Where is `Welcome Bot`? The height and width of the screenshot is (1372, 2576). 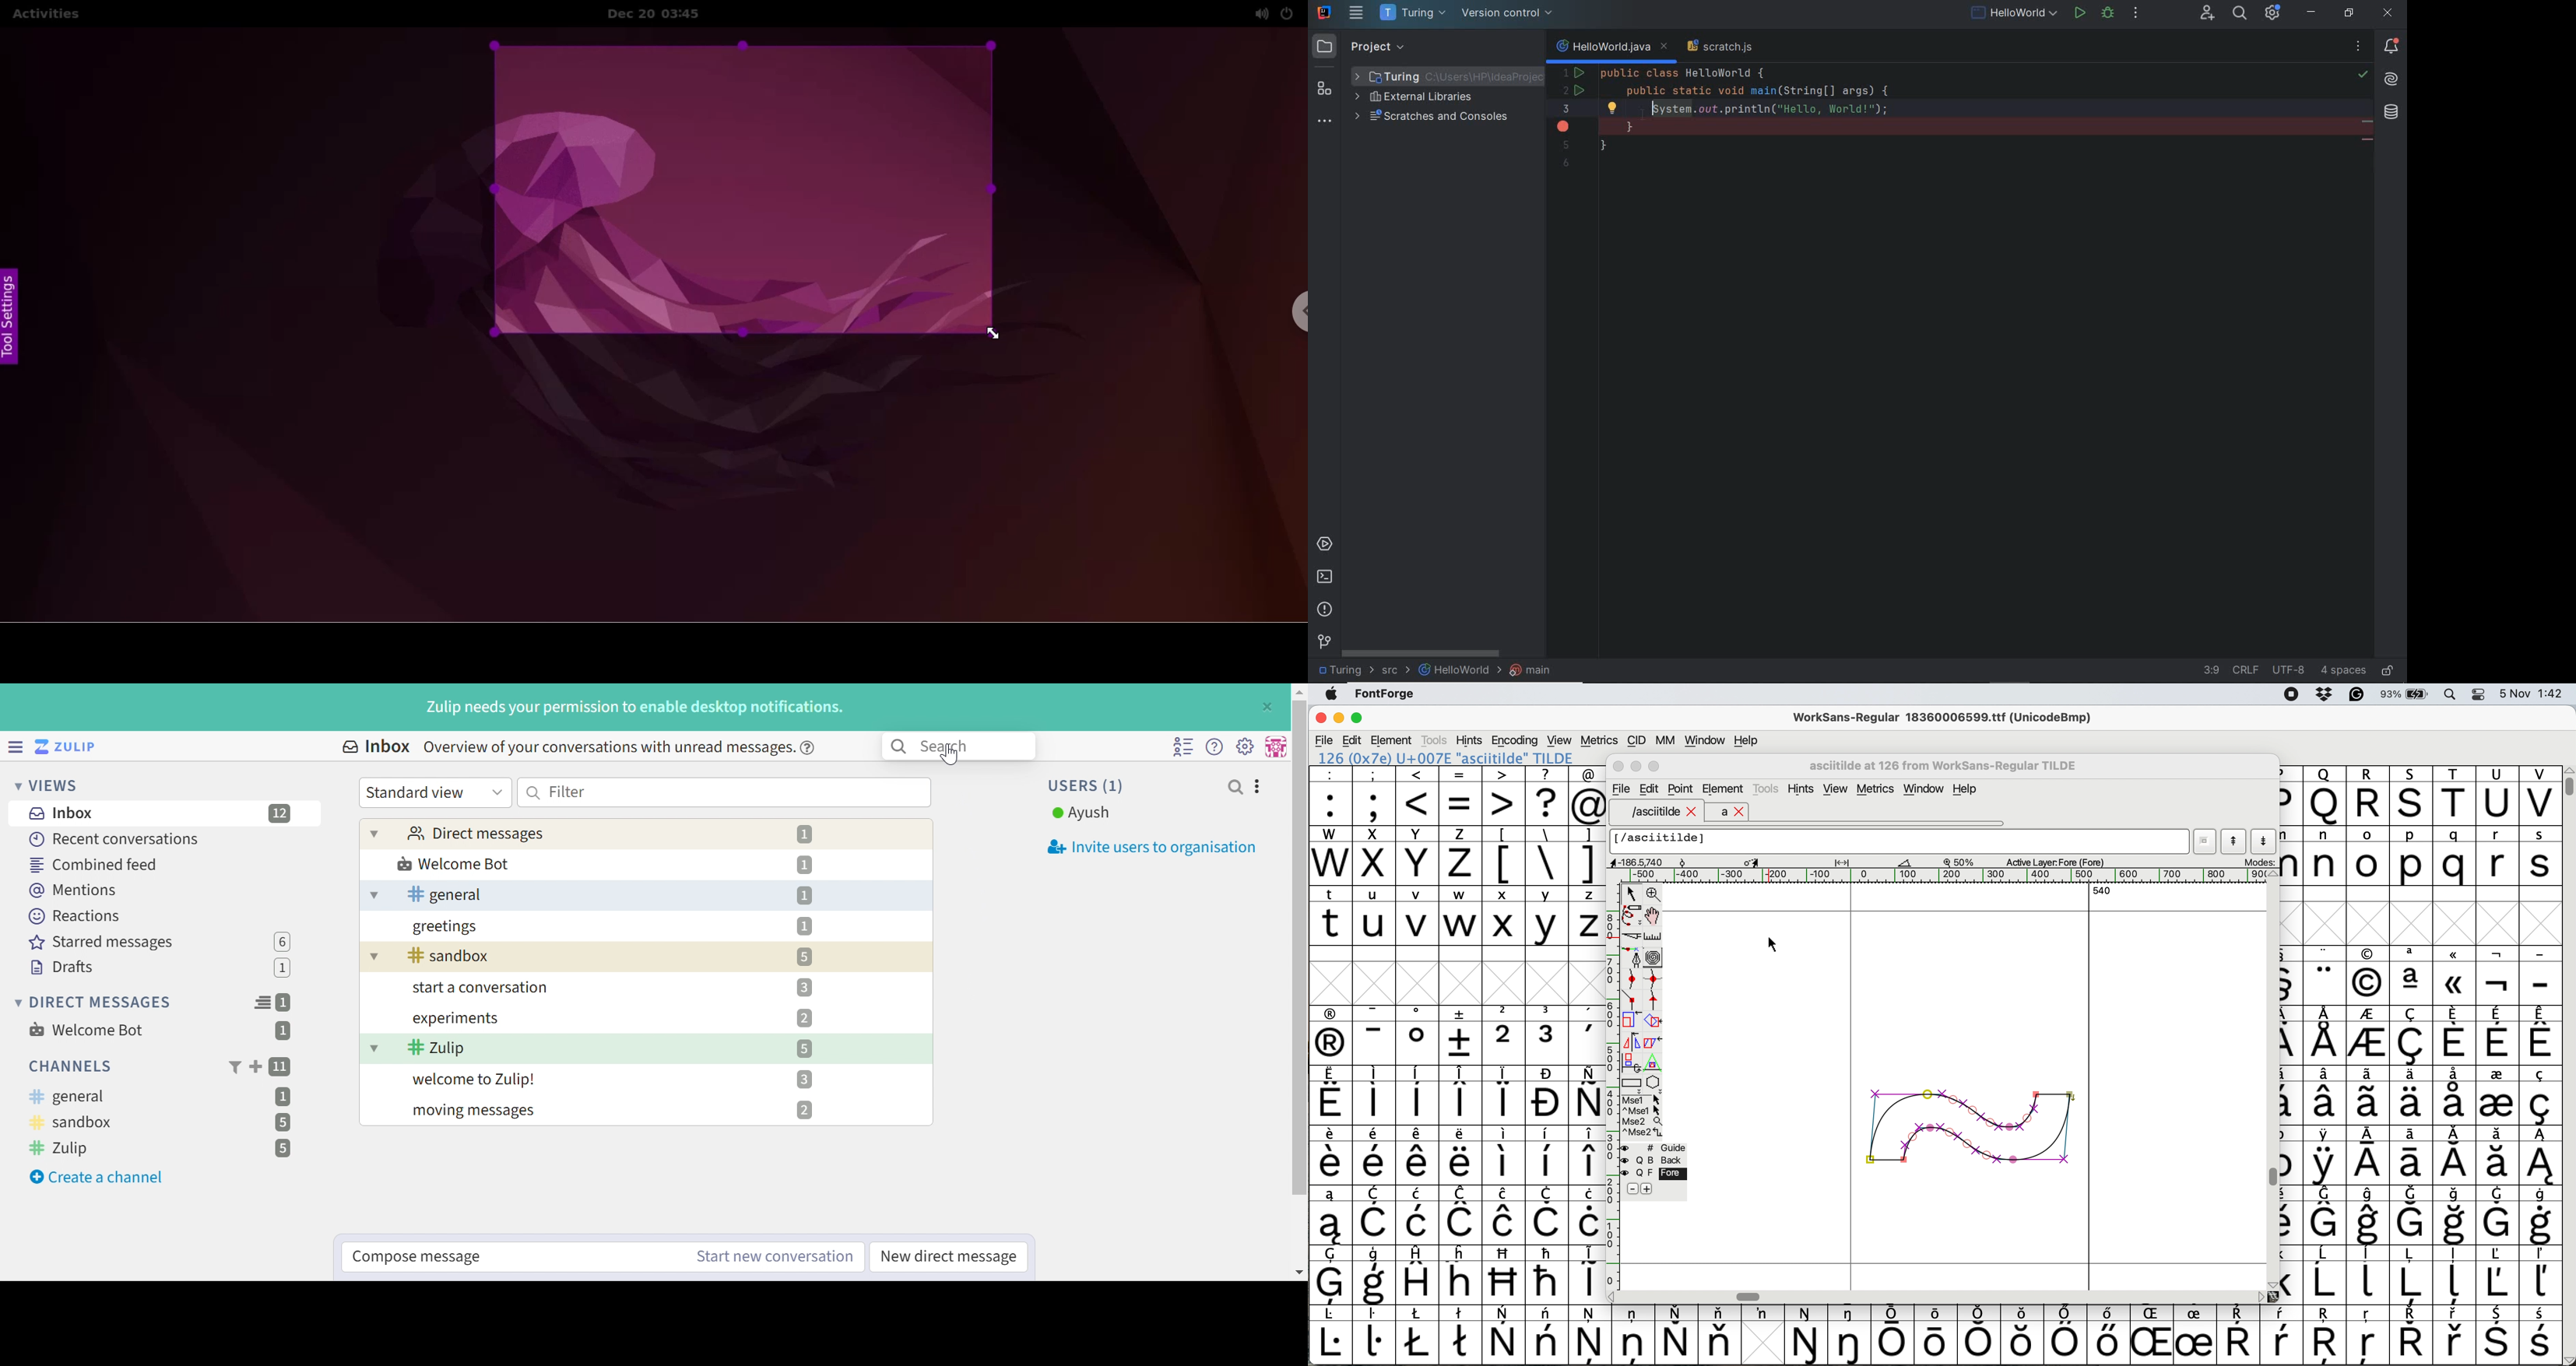 Welcome Bot is located at coordinates (87, 1030).